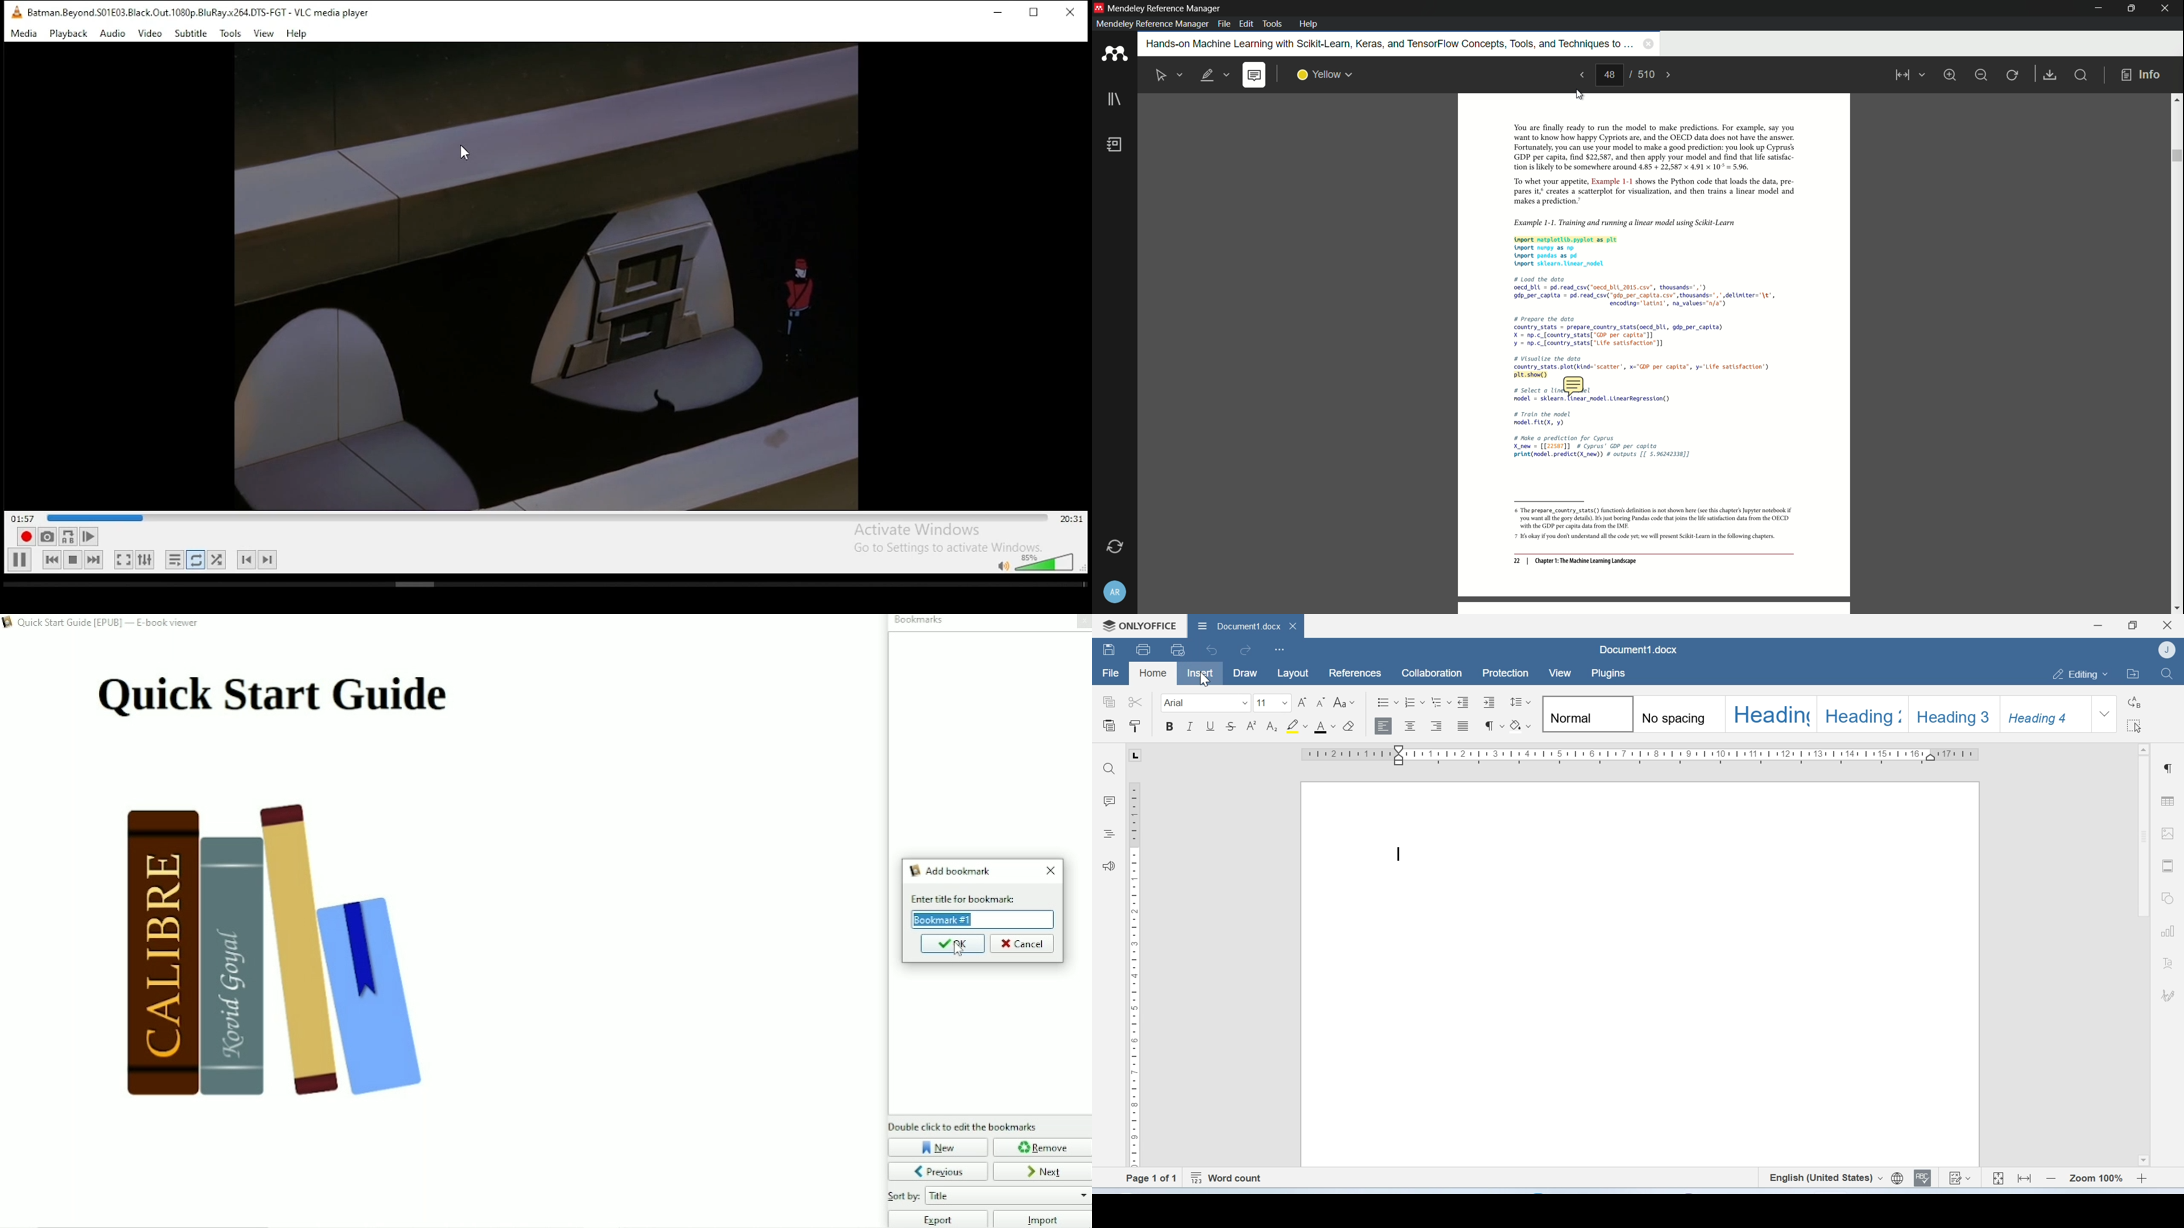 This screenshot has height=1232, width=2184. Describe the element at coordinates (1111, 833) in the screenshot. I see `Headings` at that location.